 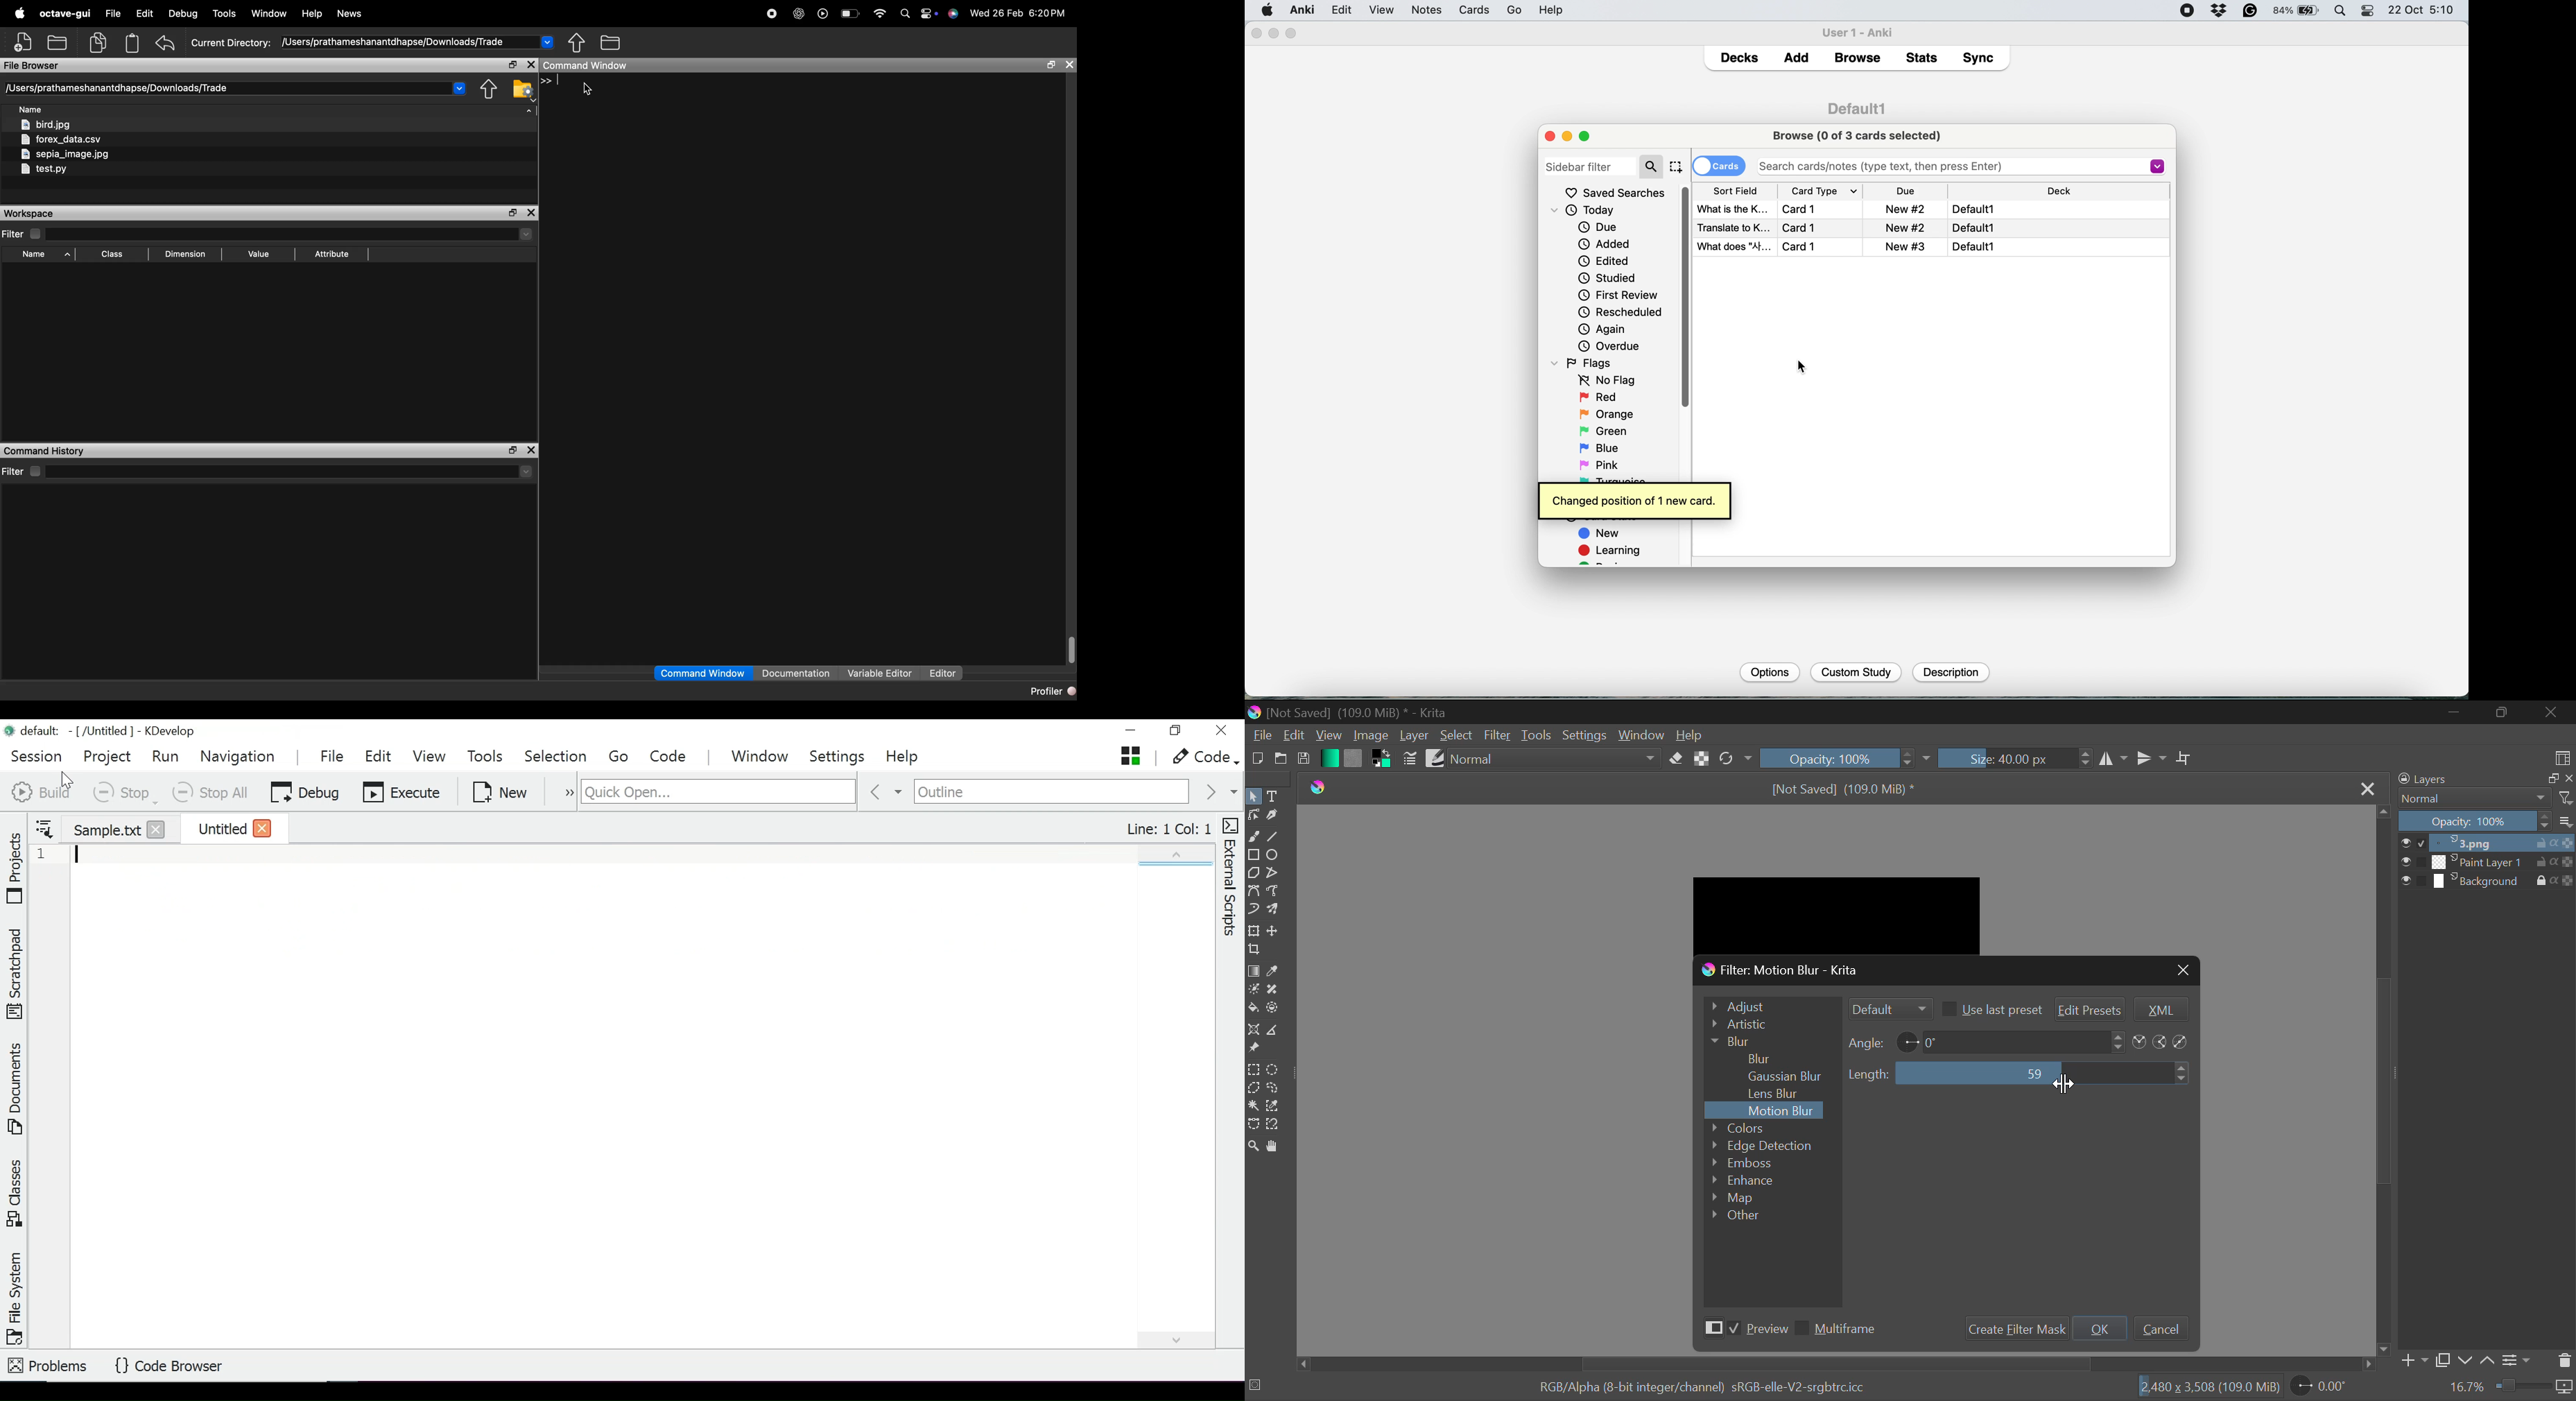 What do you see at coordinates (2014, 1329) in the screenshot?
I see `Create Filter Mask` at bounding box center [2014, 1329].